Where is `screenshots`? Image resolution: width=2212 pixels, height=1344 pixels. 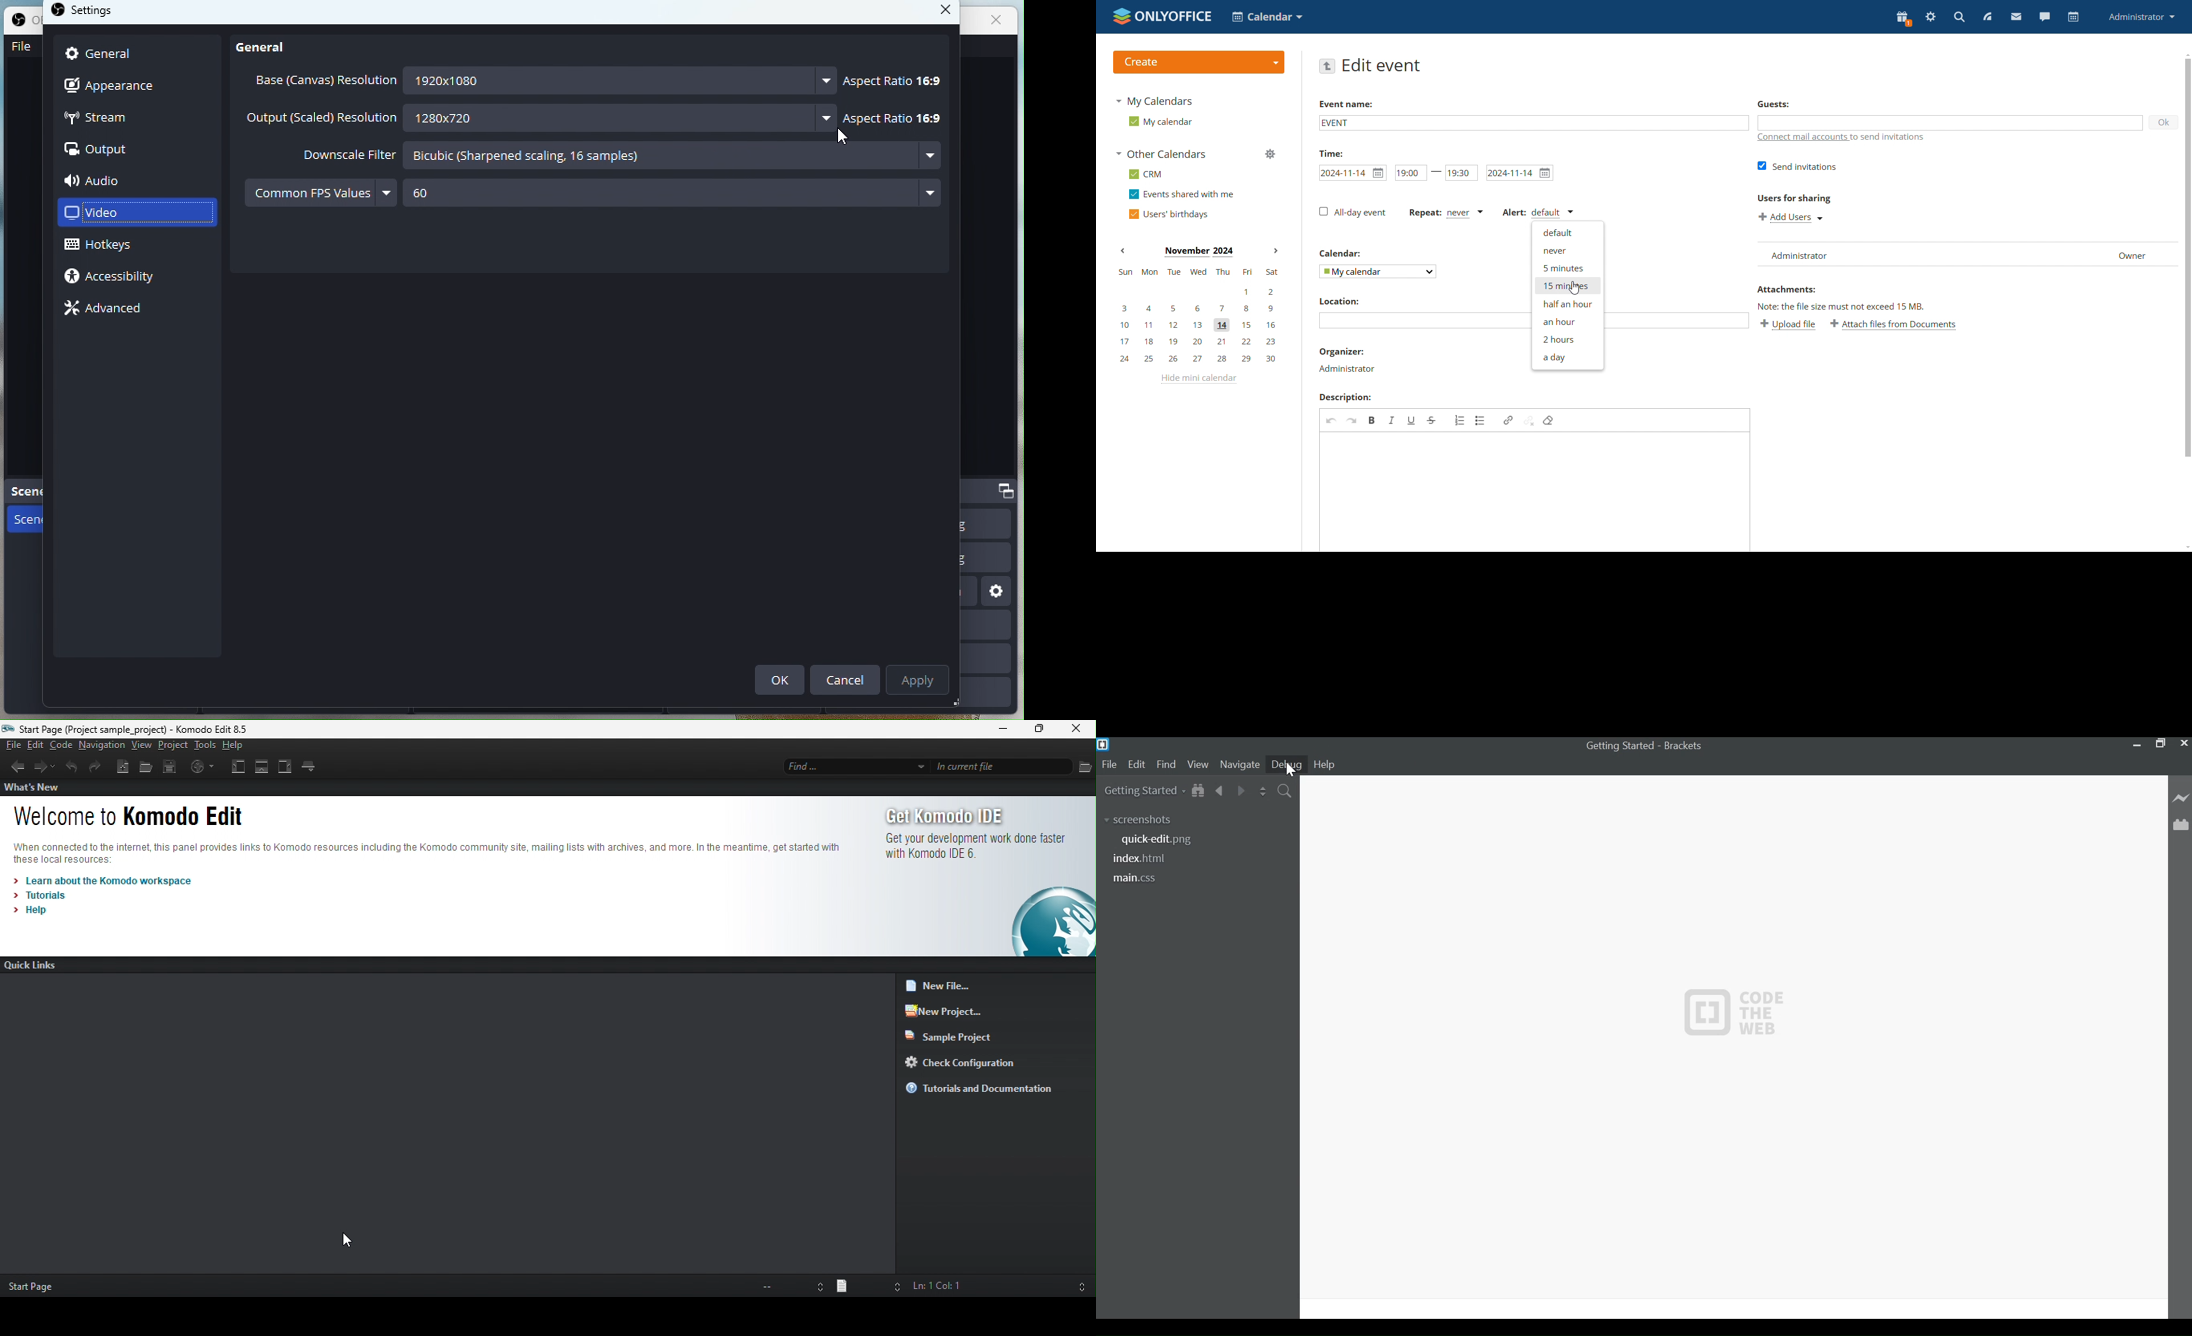
screenshots is located at coordinates (1138, 819).